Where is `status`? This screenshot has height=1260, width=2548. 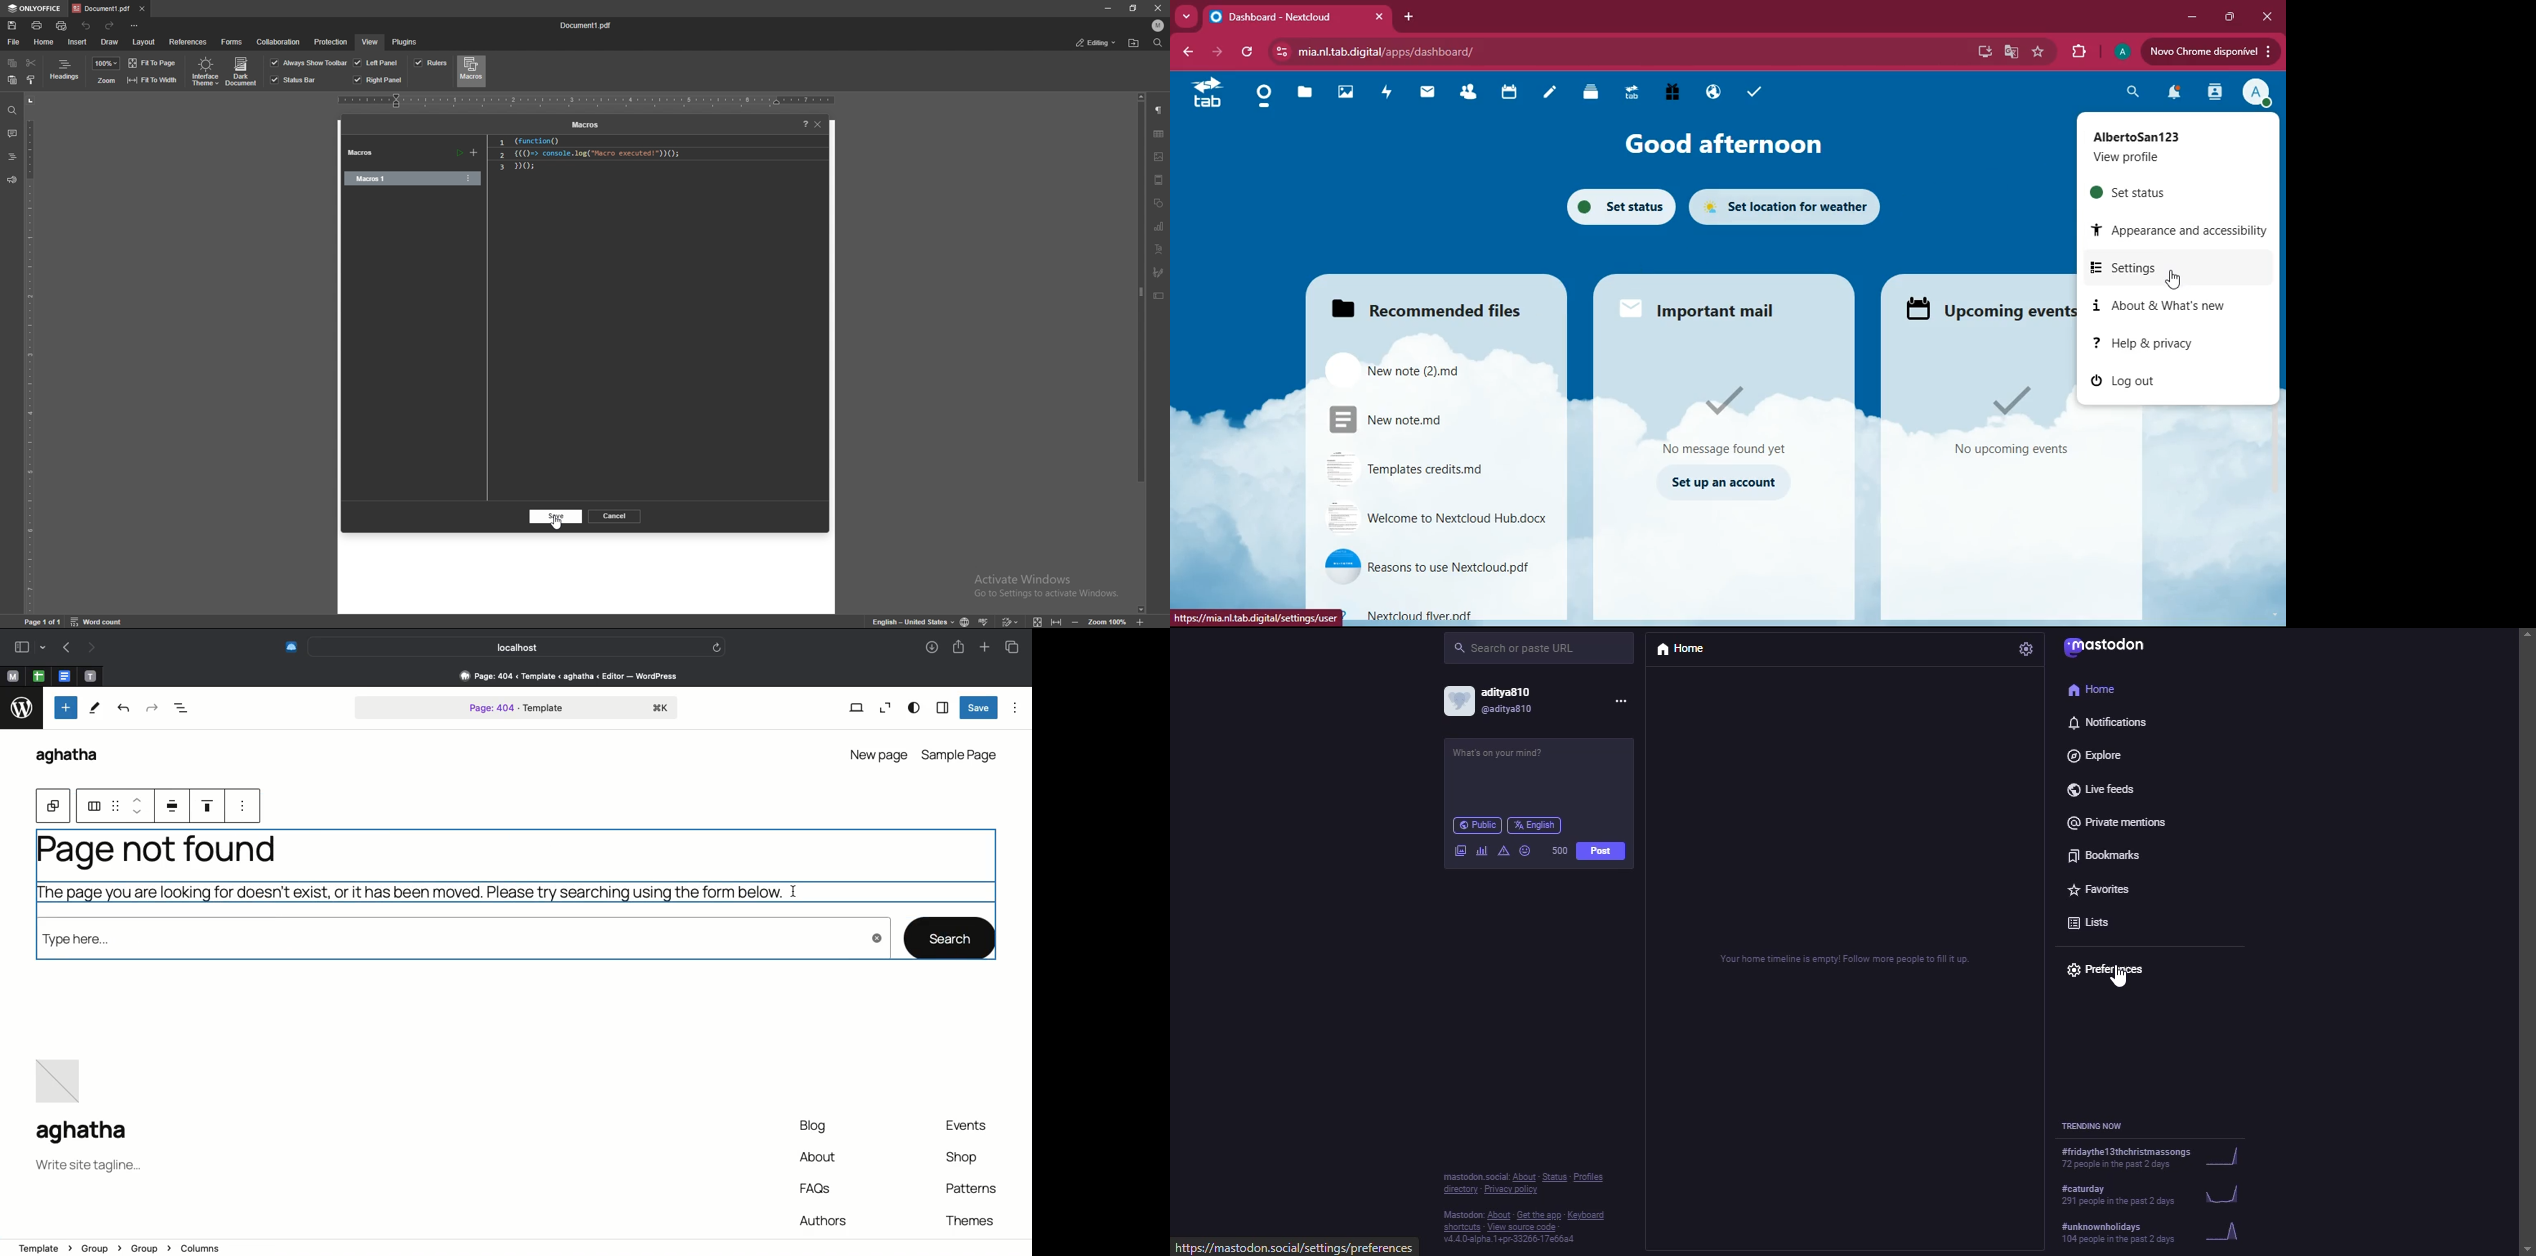 status is located at coordinates (1097, 42).